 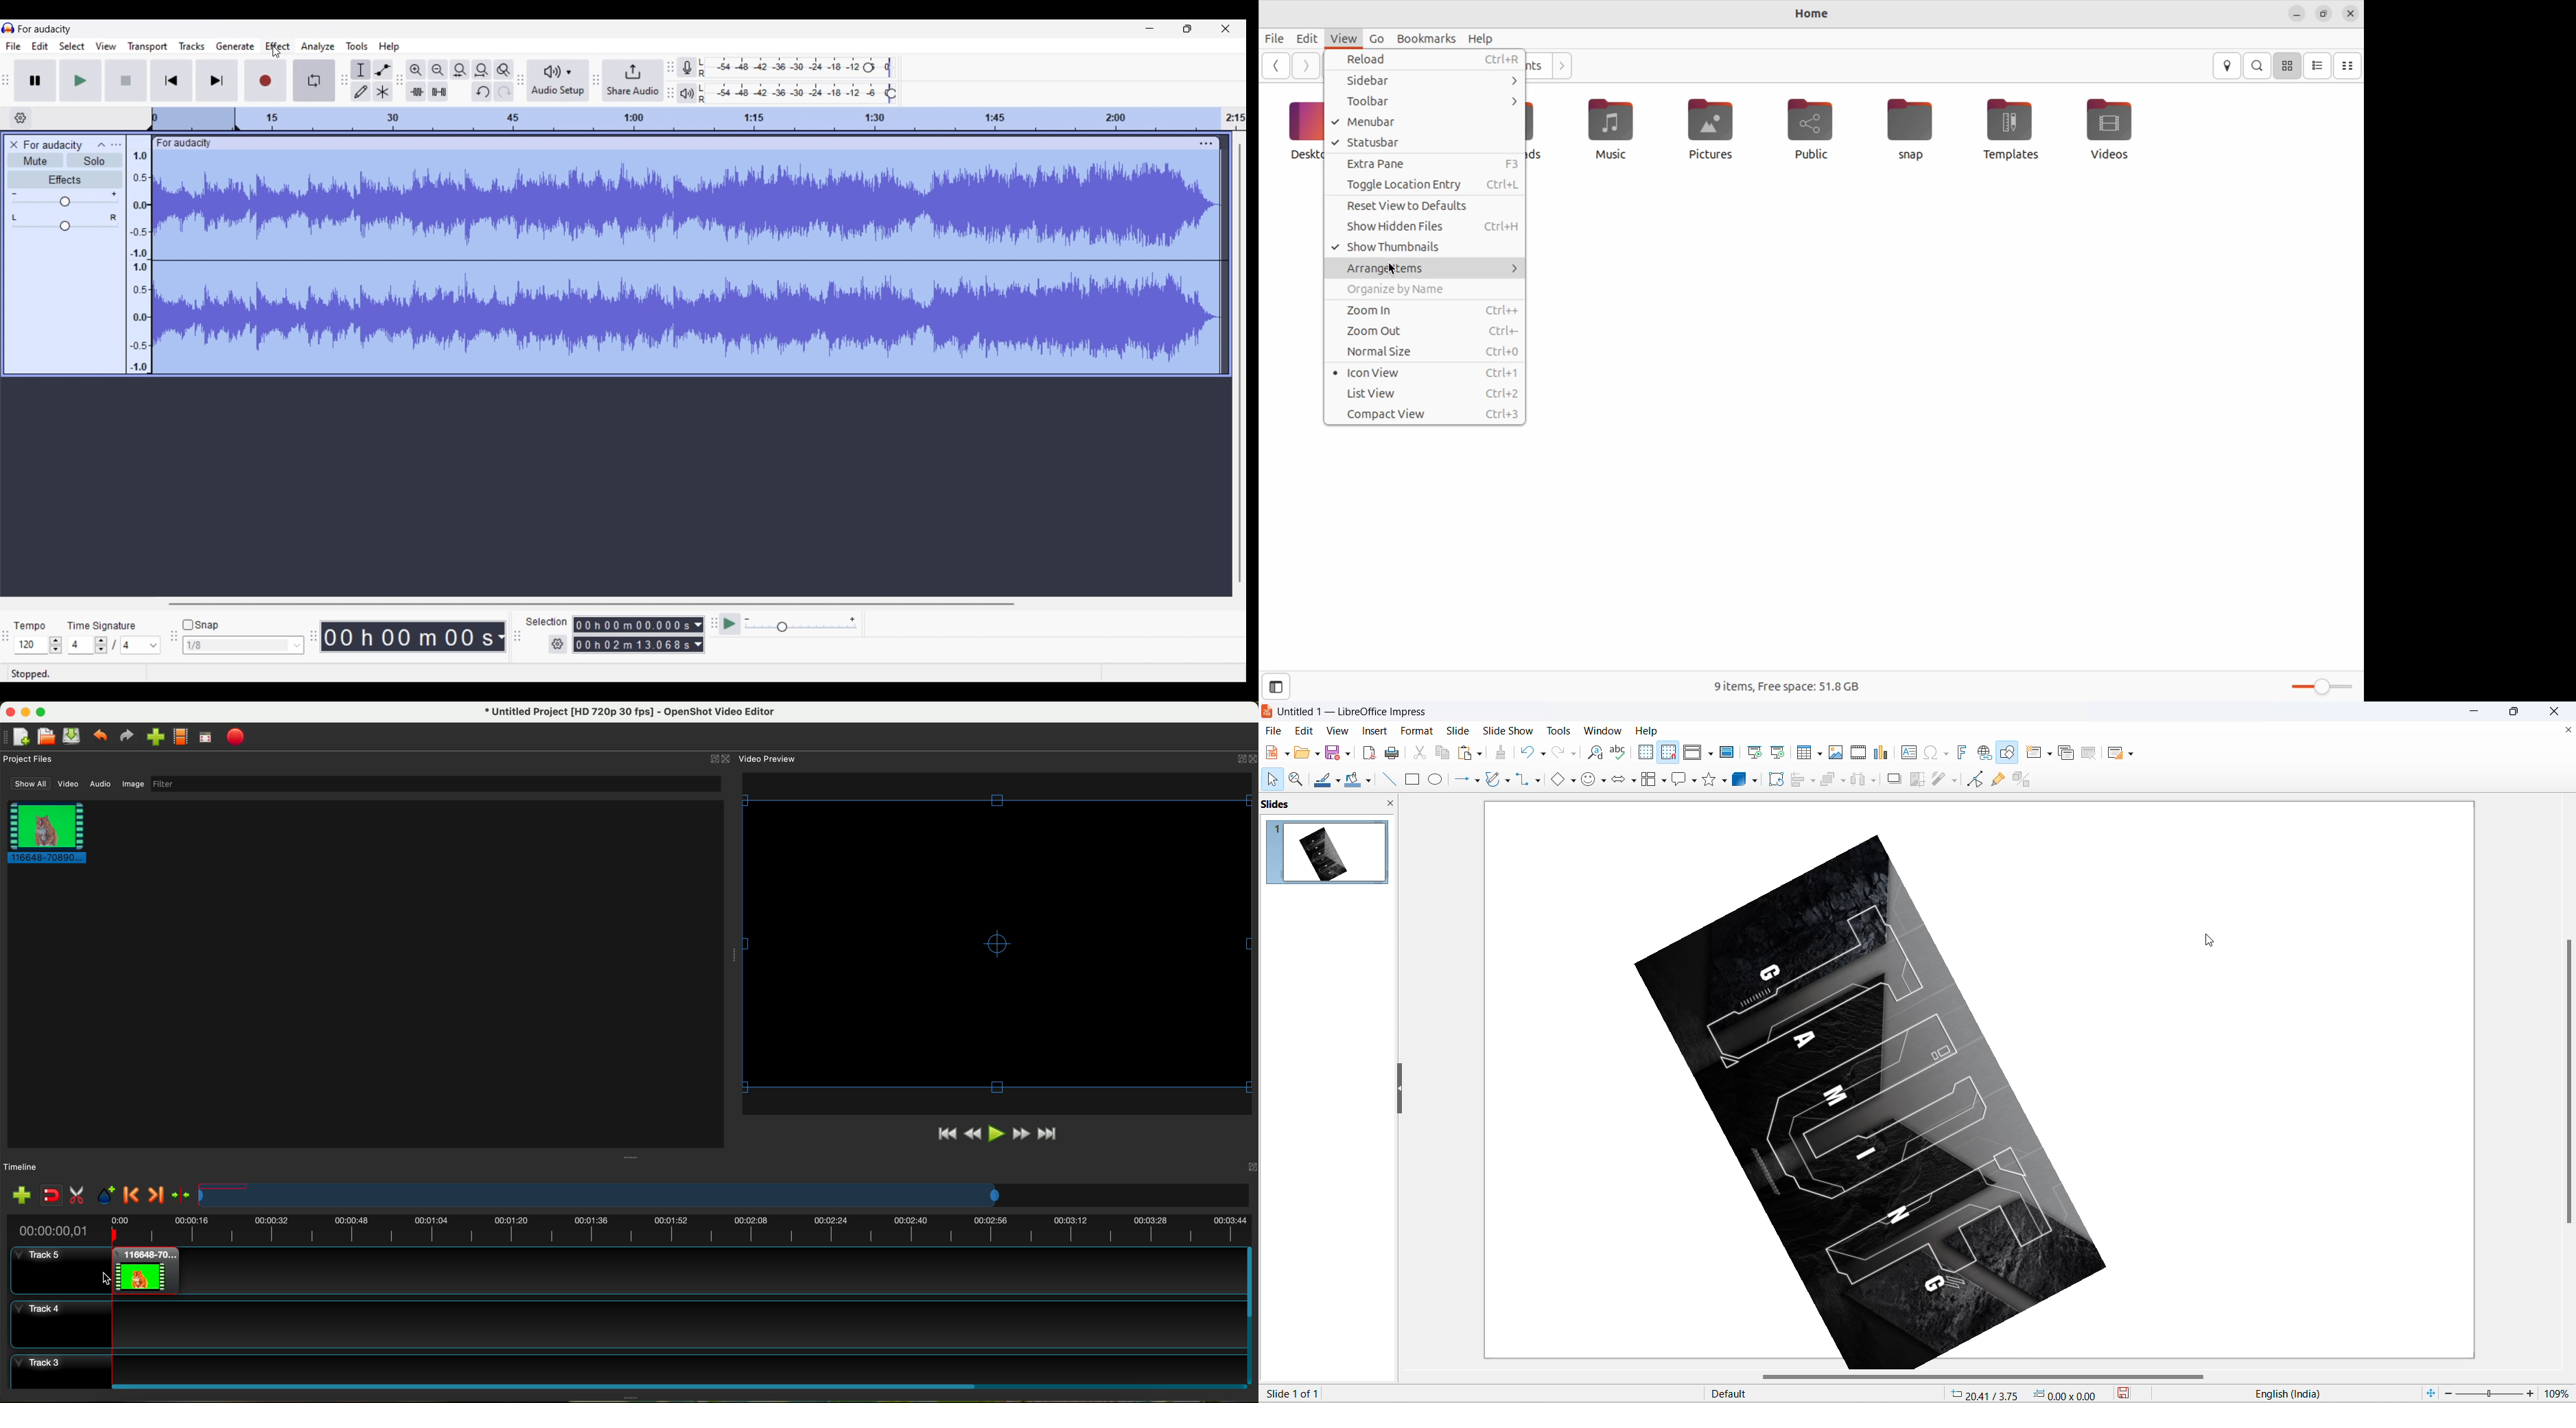 I want to click on slide, so click(x=1458, y=730).